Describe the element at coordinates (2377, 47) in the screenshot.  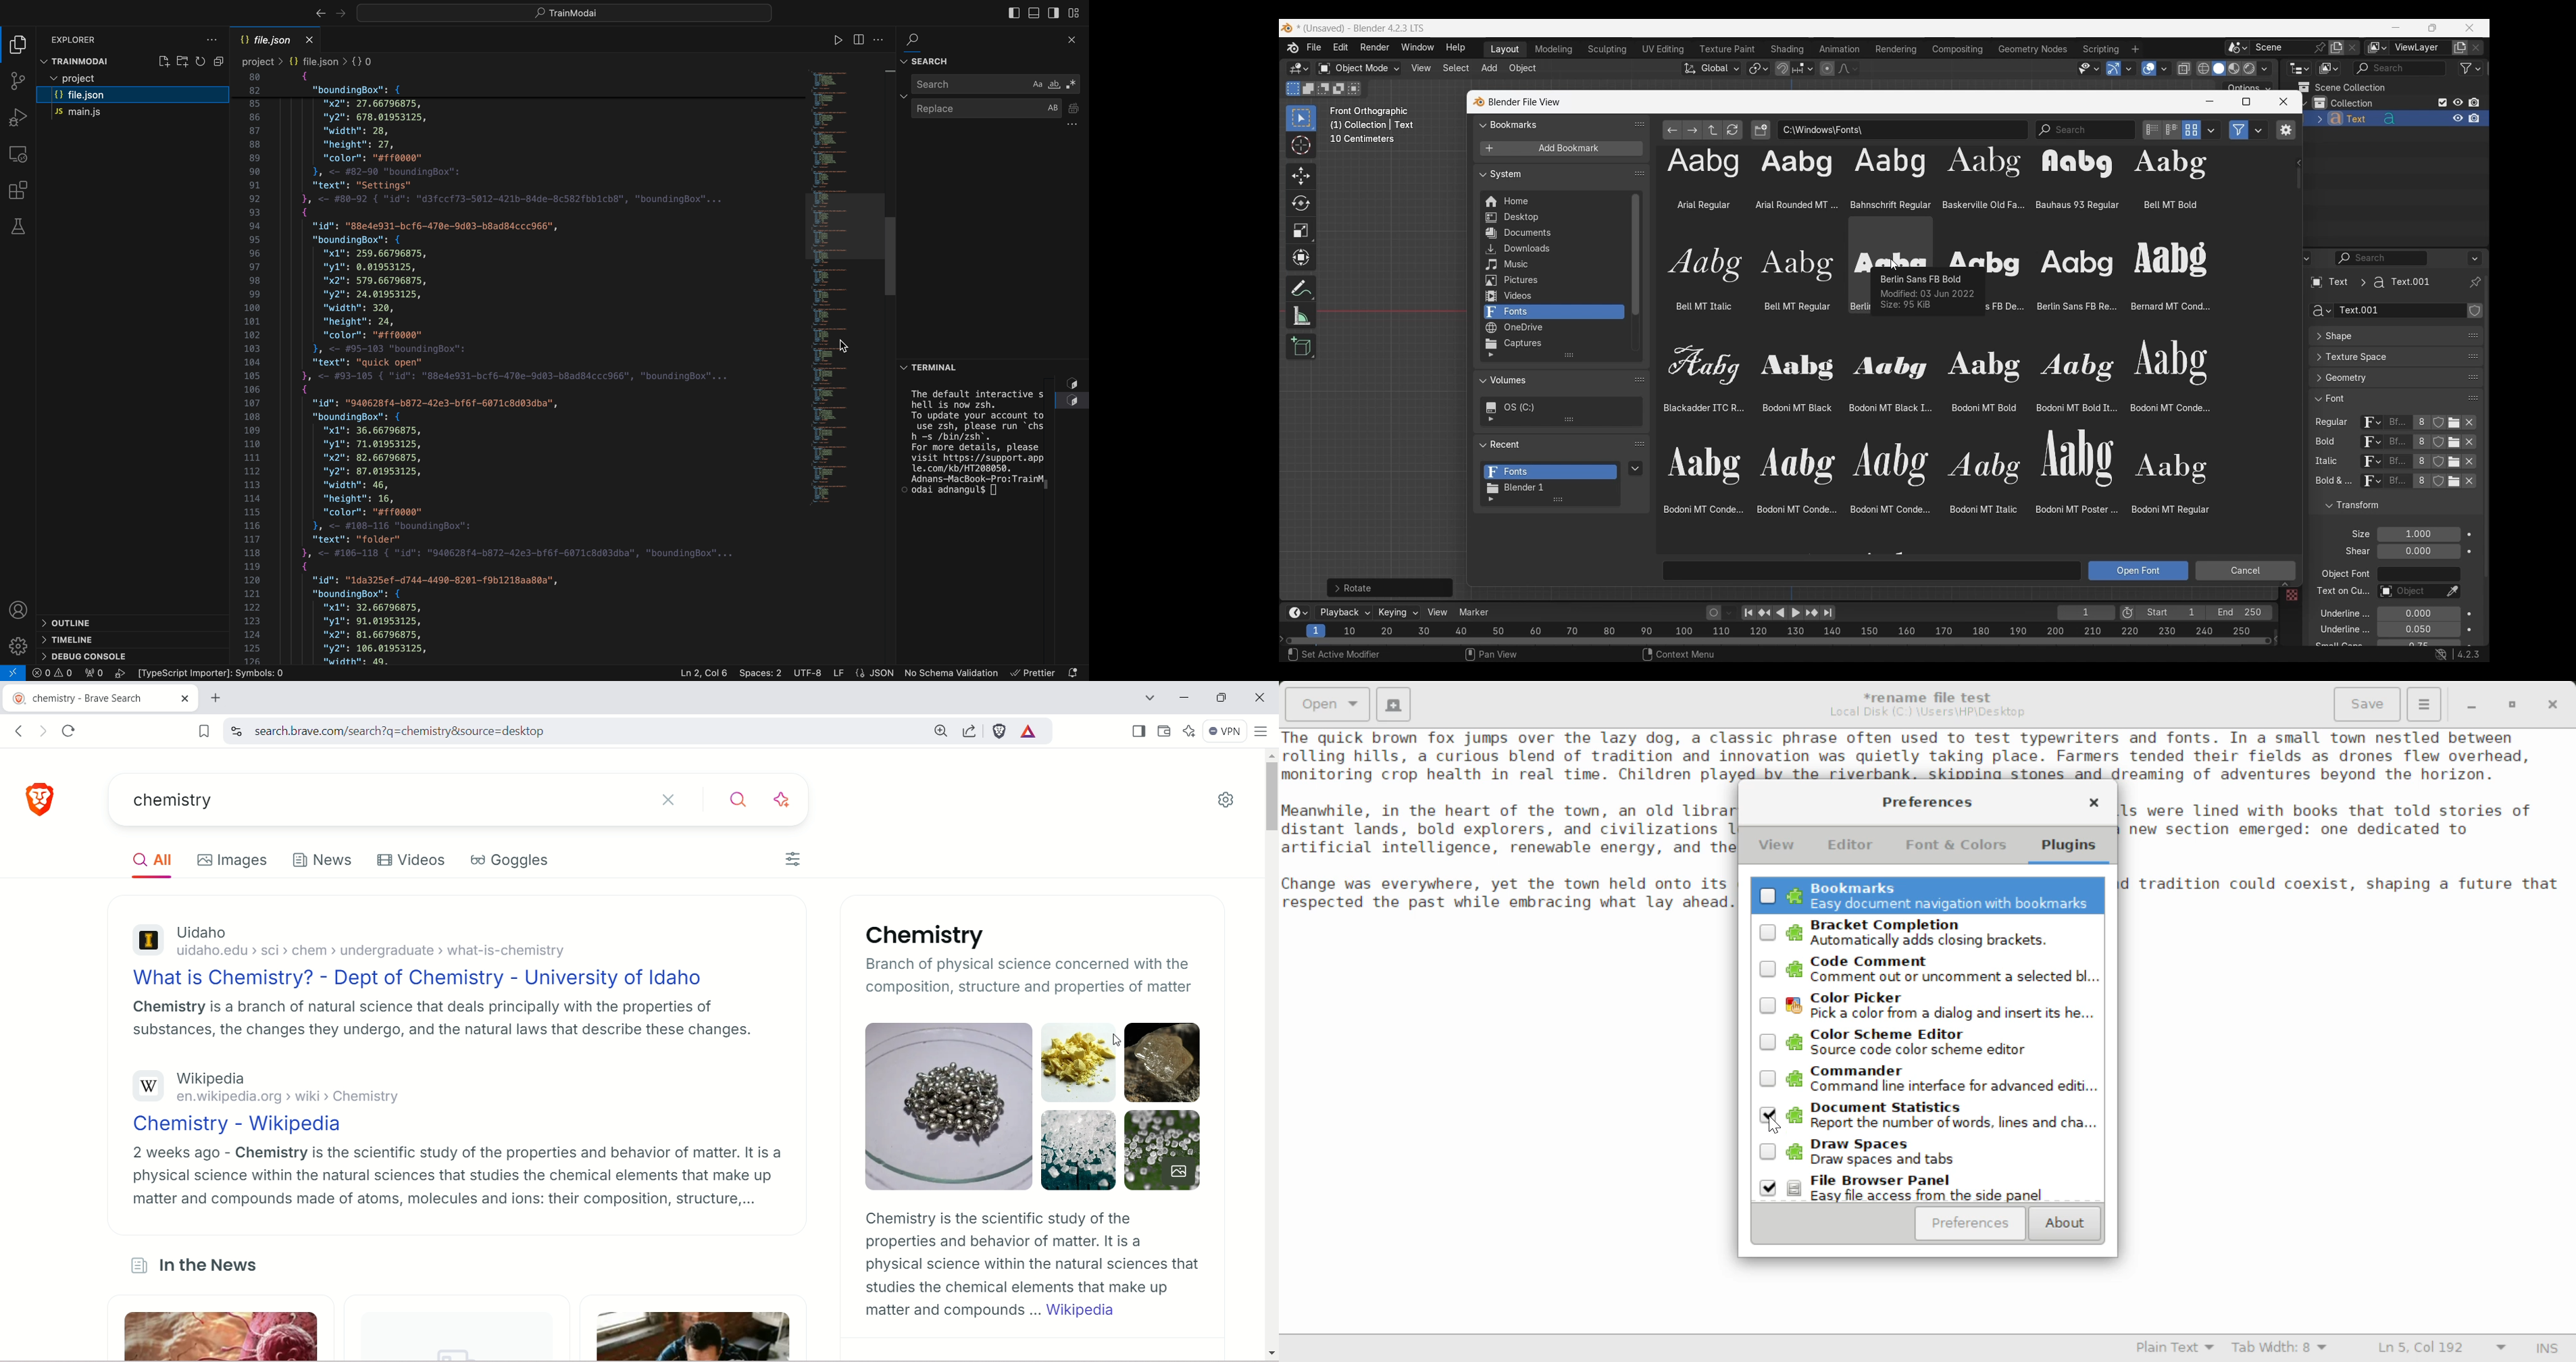
I see `The active workspace view layer showing in the window` at that location.